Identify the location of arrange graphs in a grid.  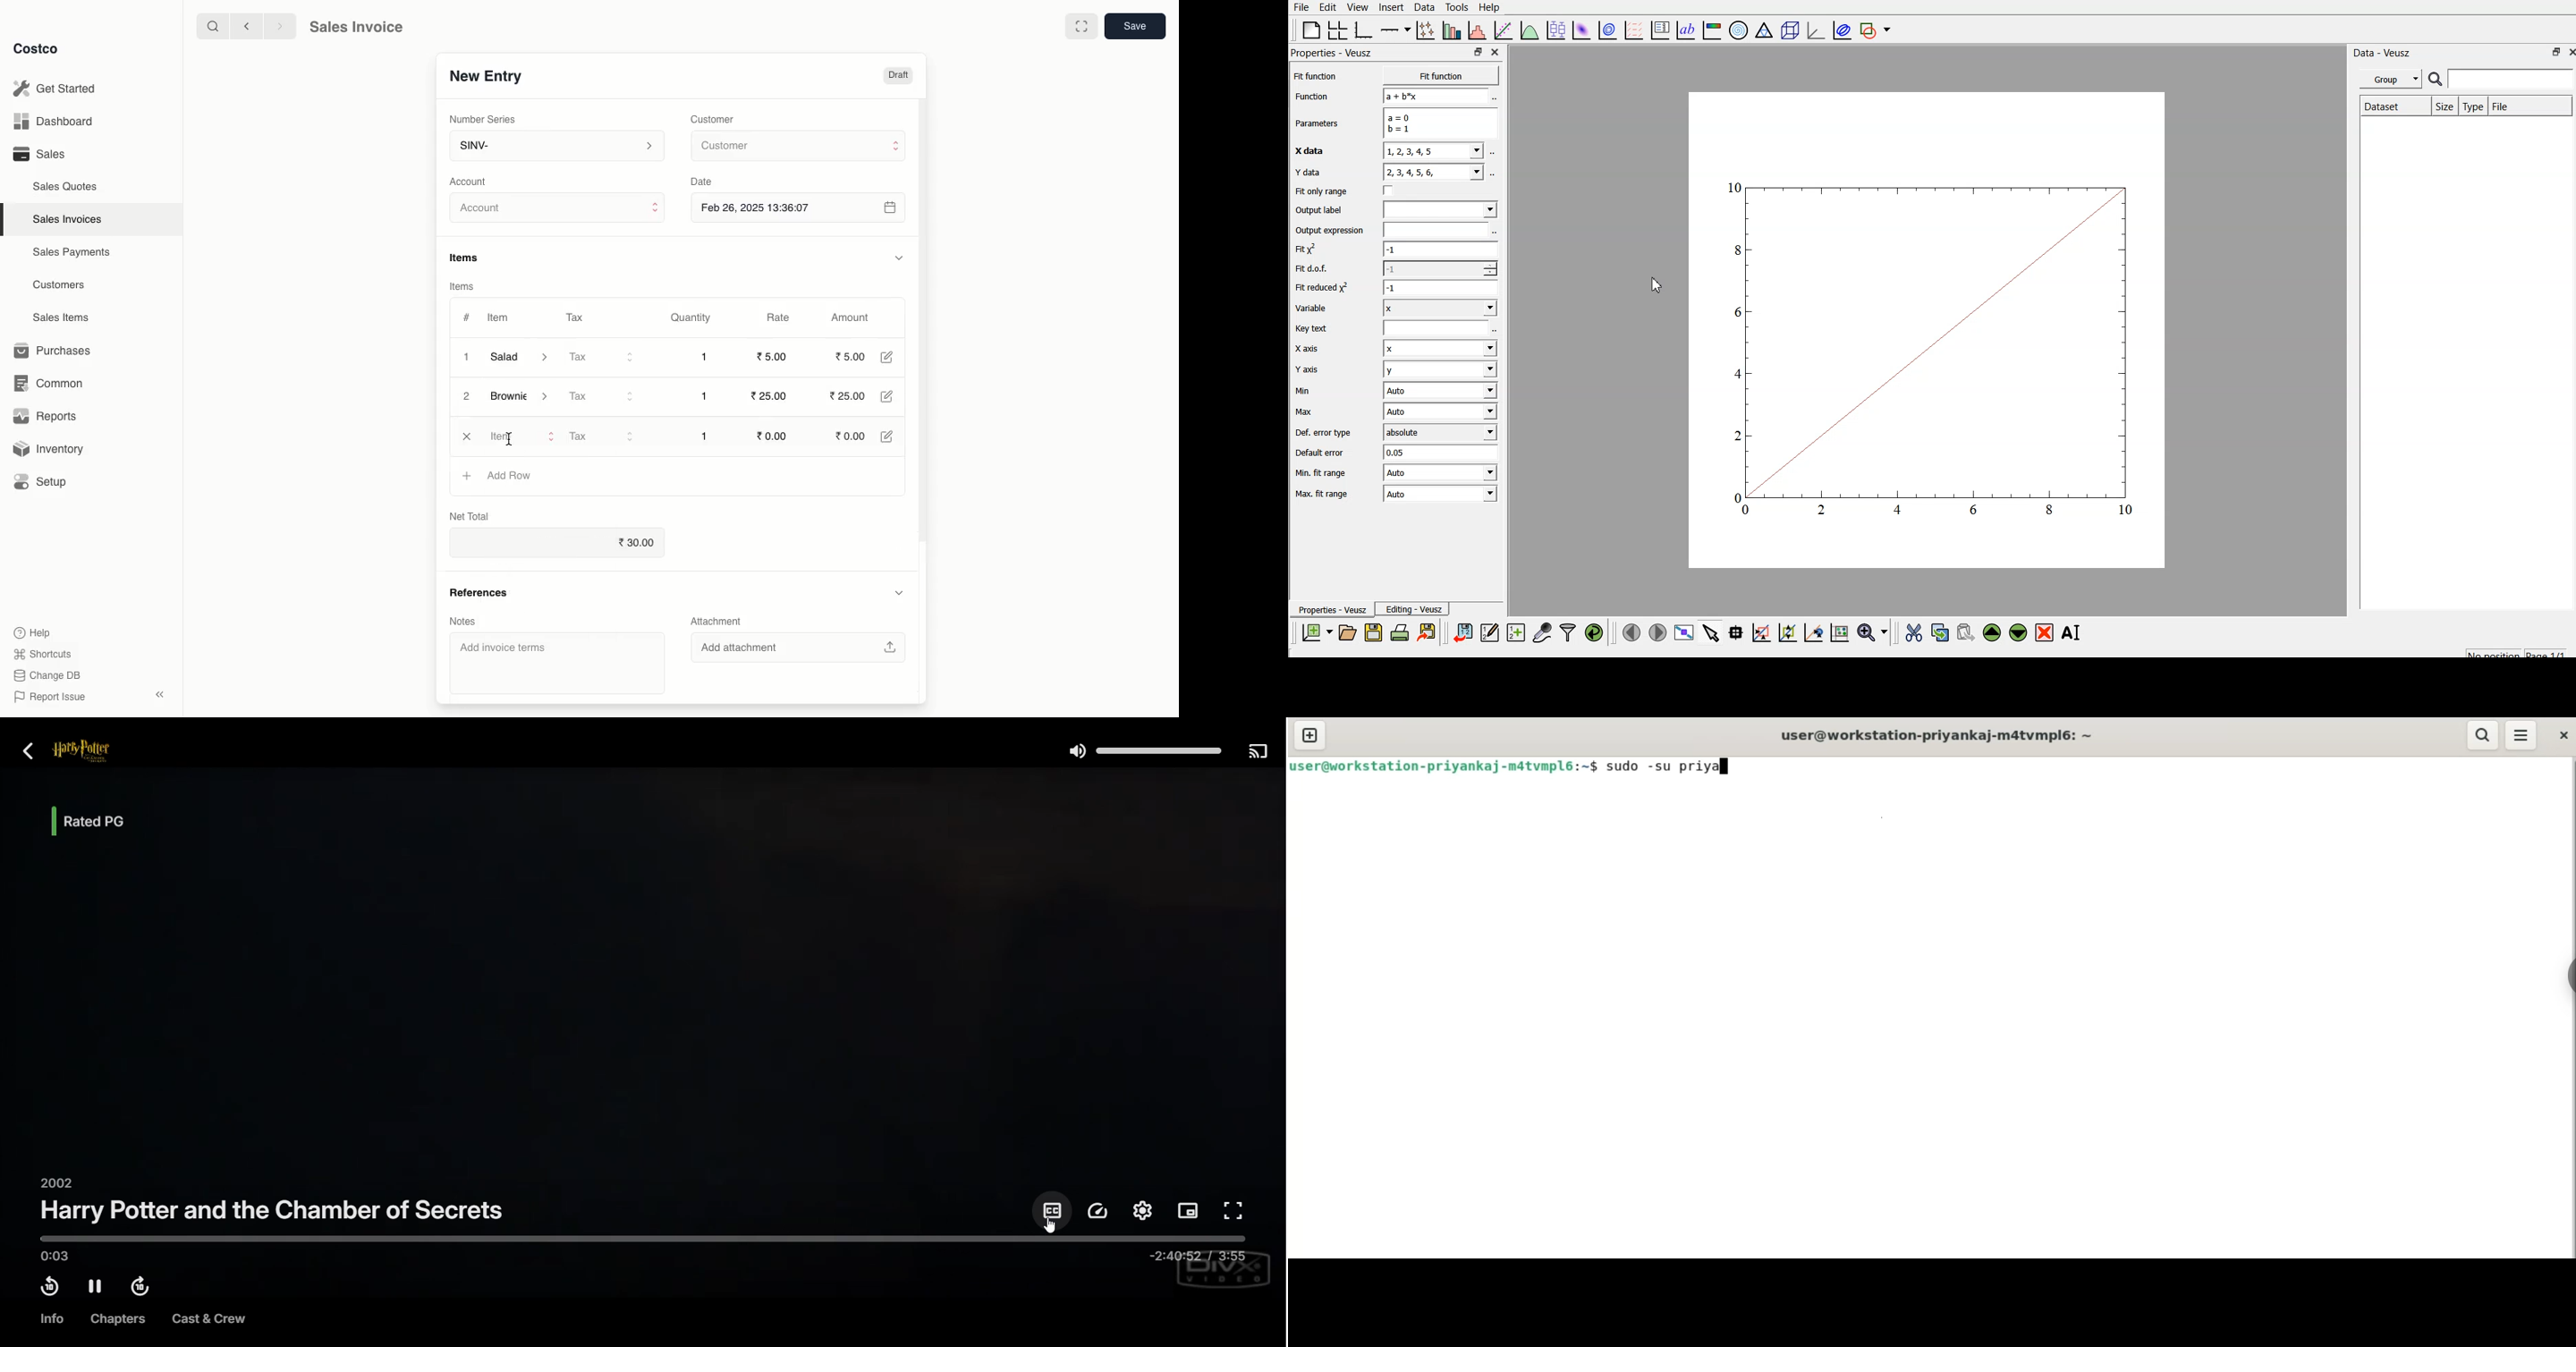
(1338, 29).